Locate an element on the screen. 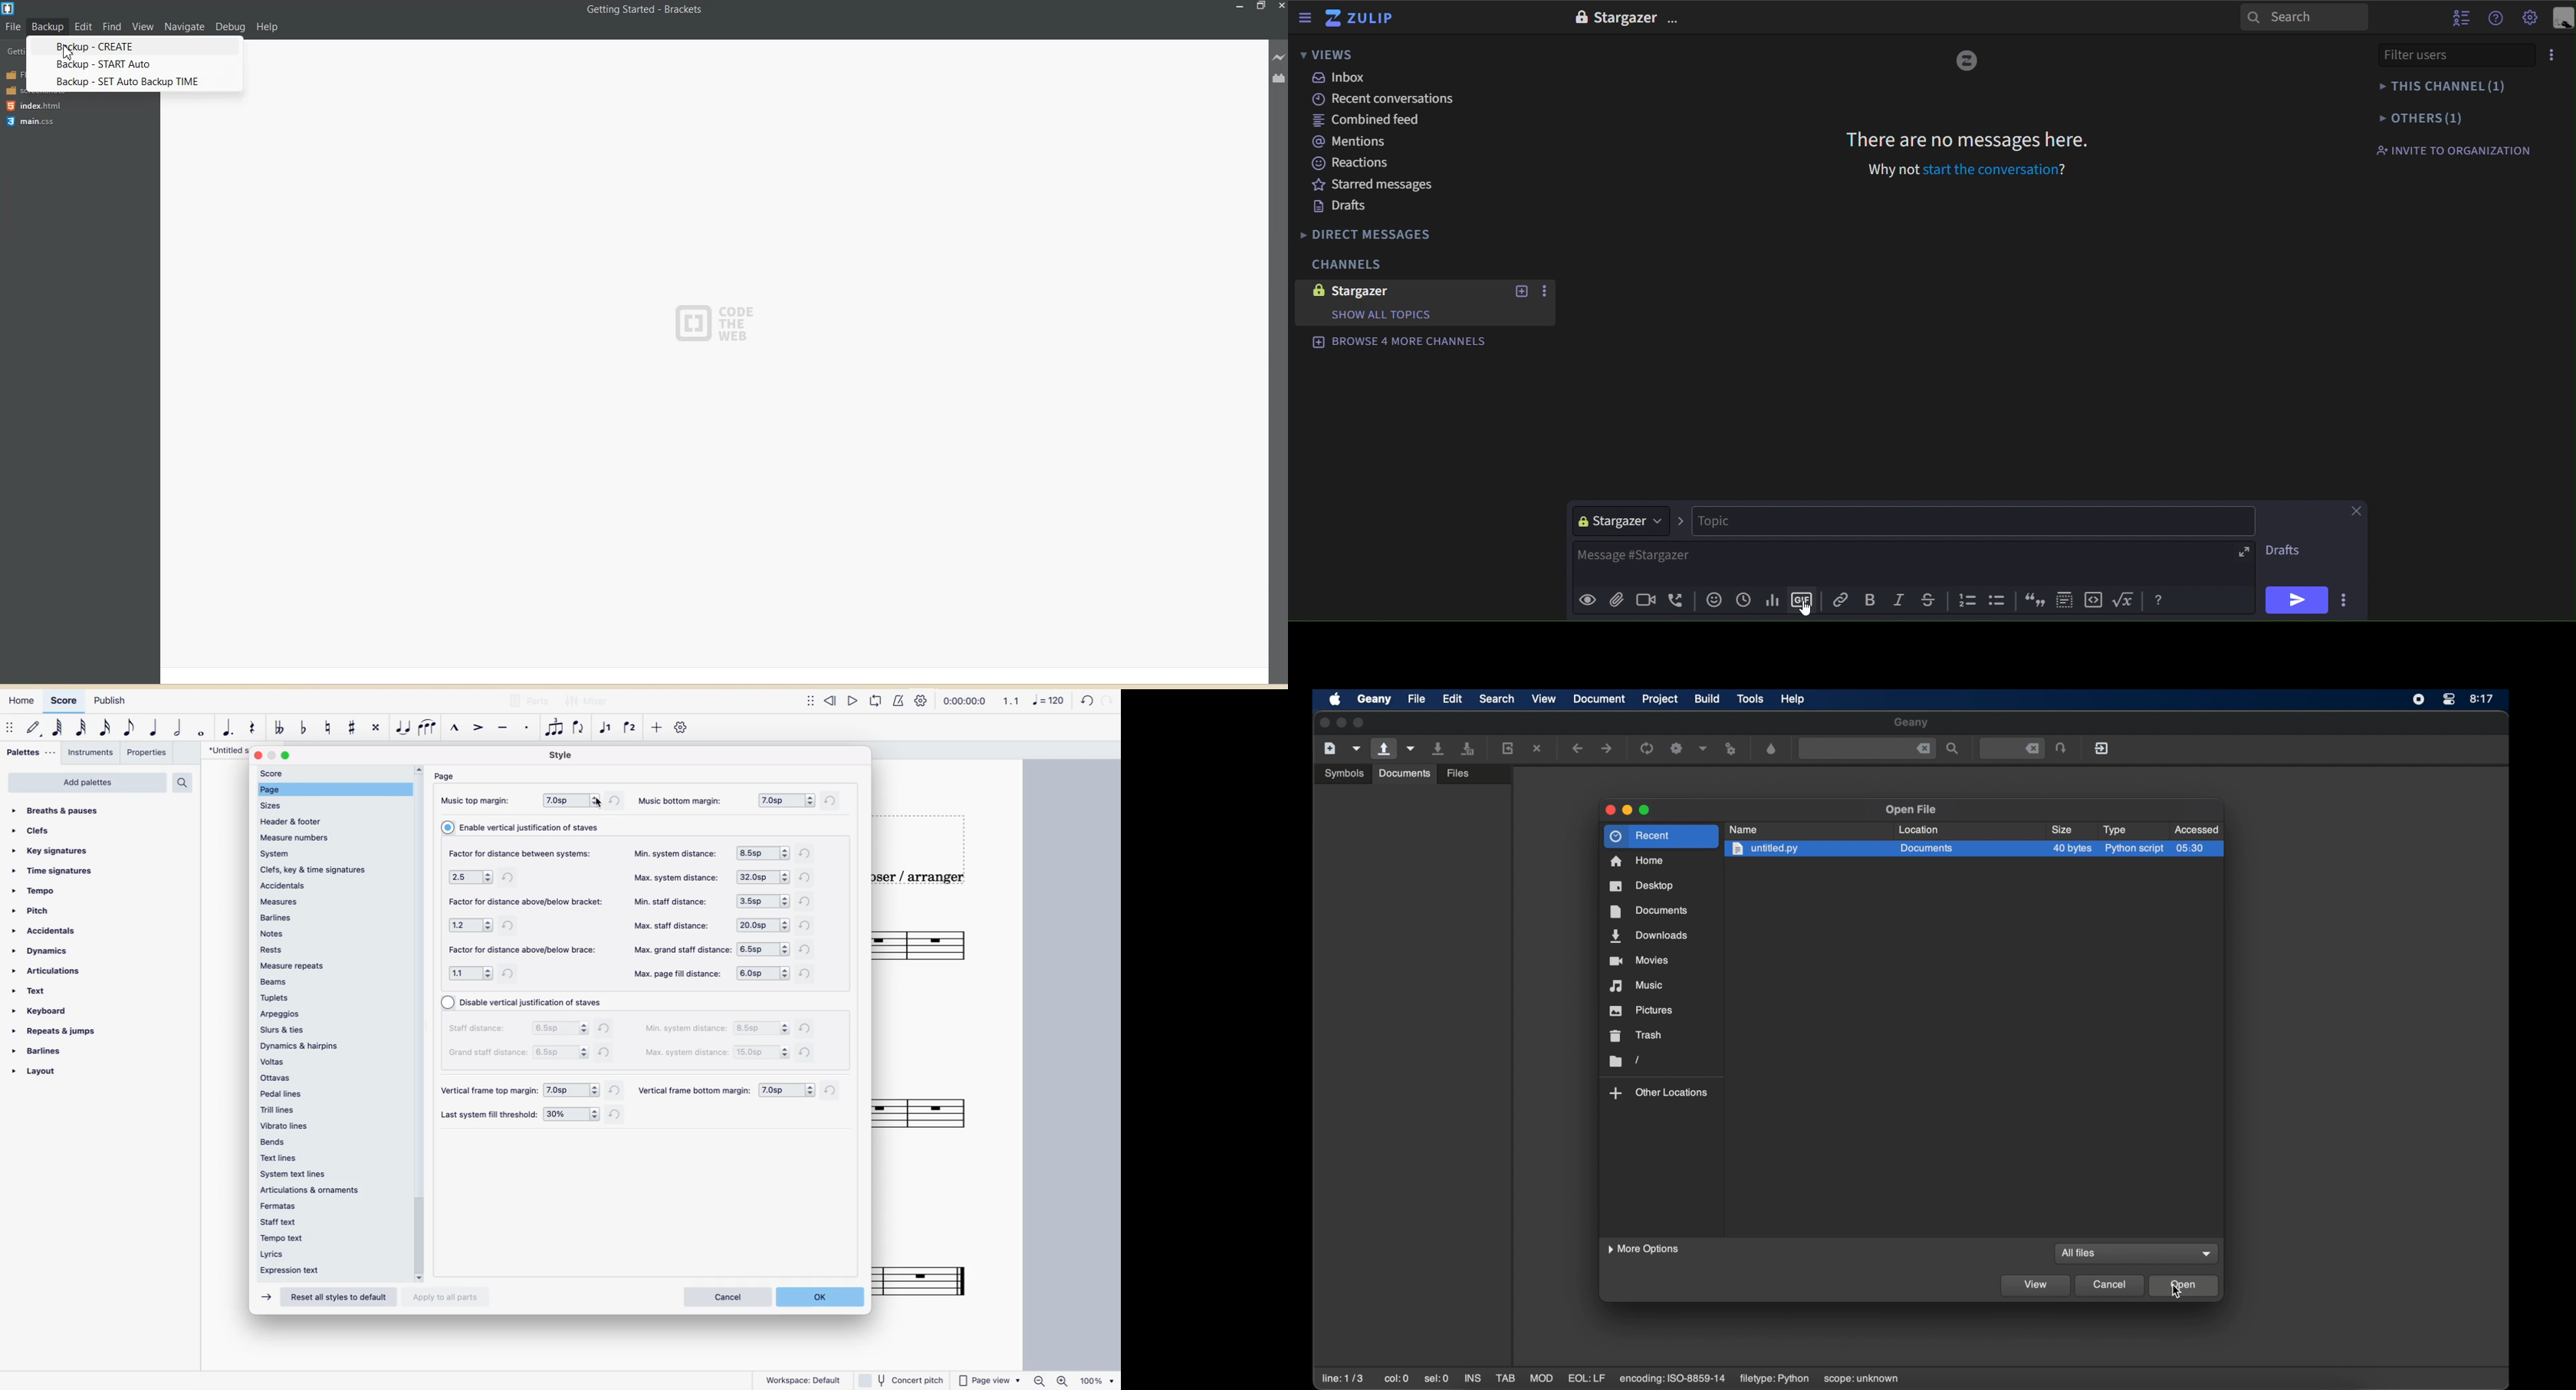  sel:0 is located at coordinates (1437, 1380).